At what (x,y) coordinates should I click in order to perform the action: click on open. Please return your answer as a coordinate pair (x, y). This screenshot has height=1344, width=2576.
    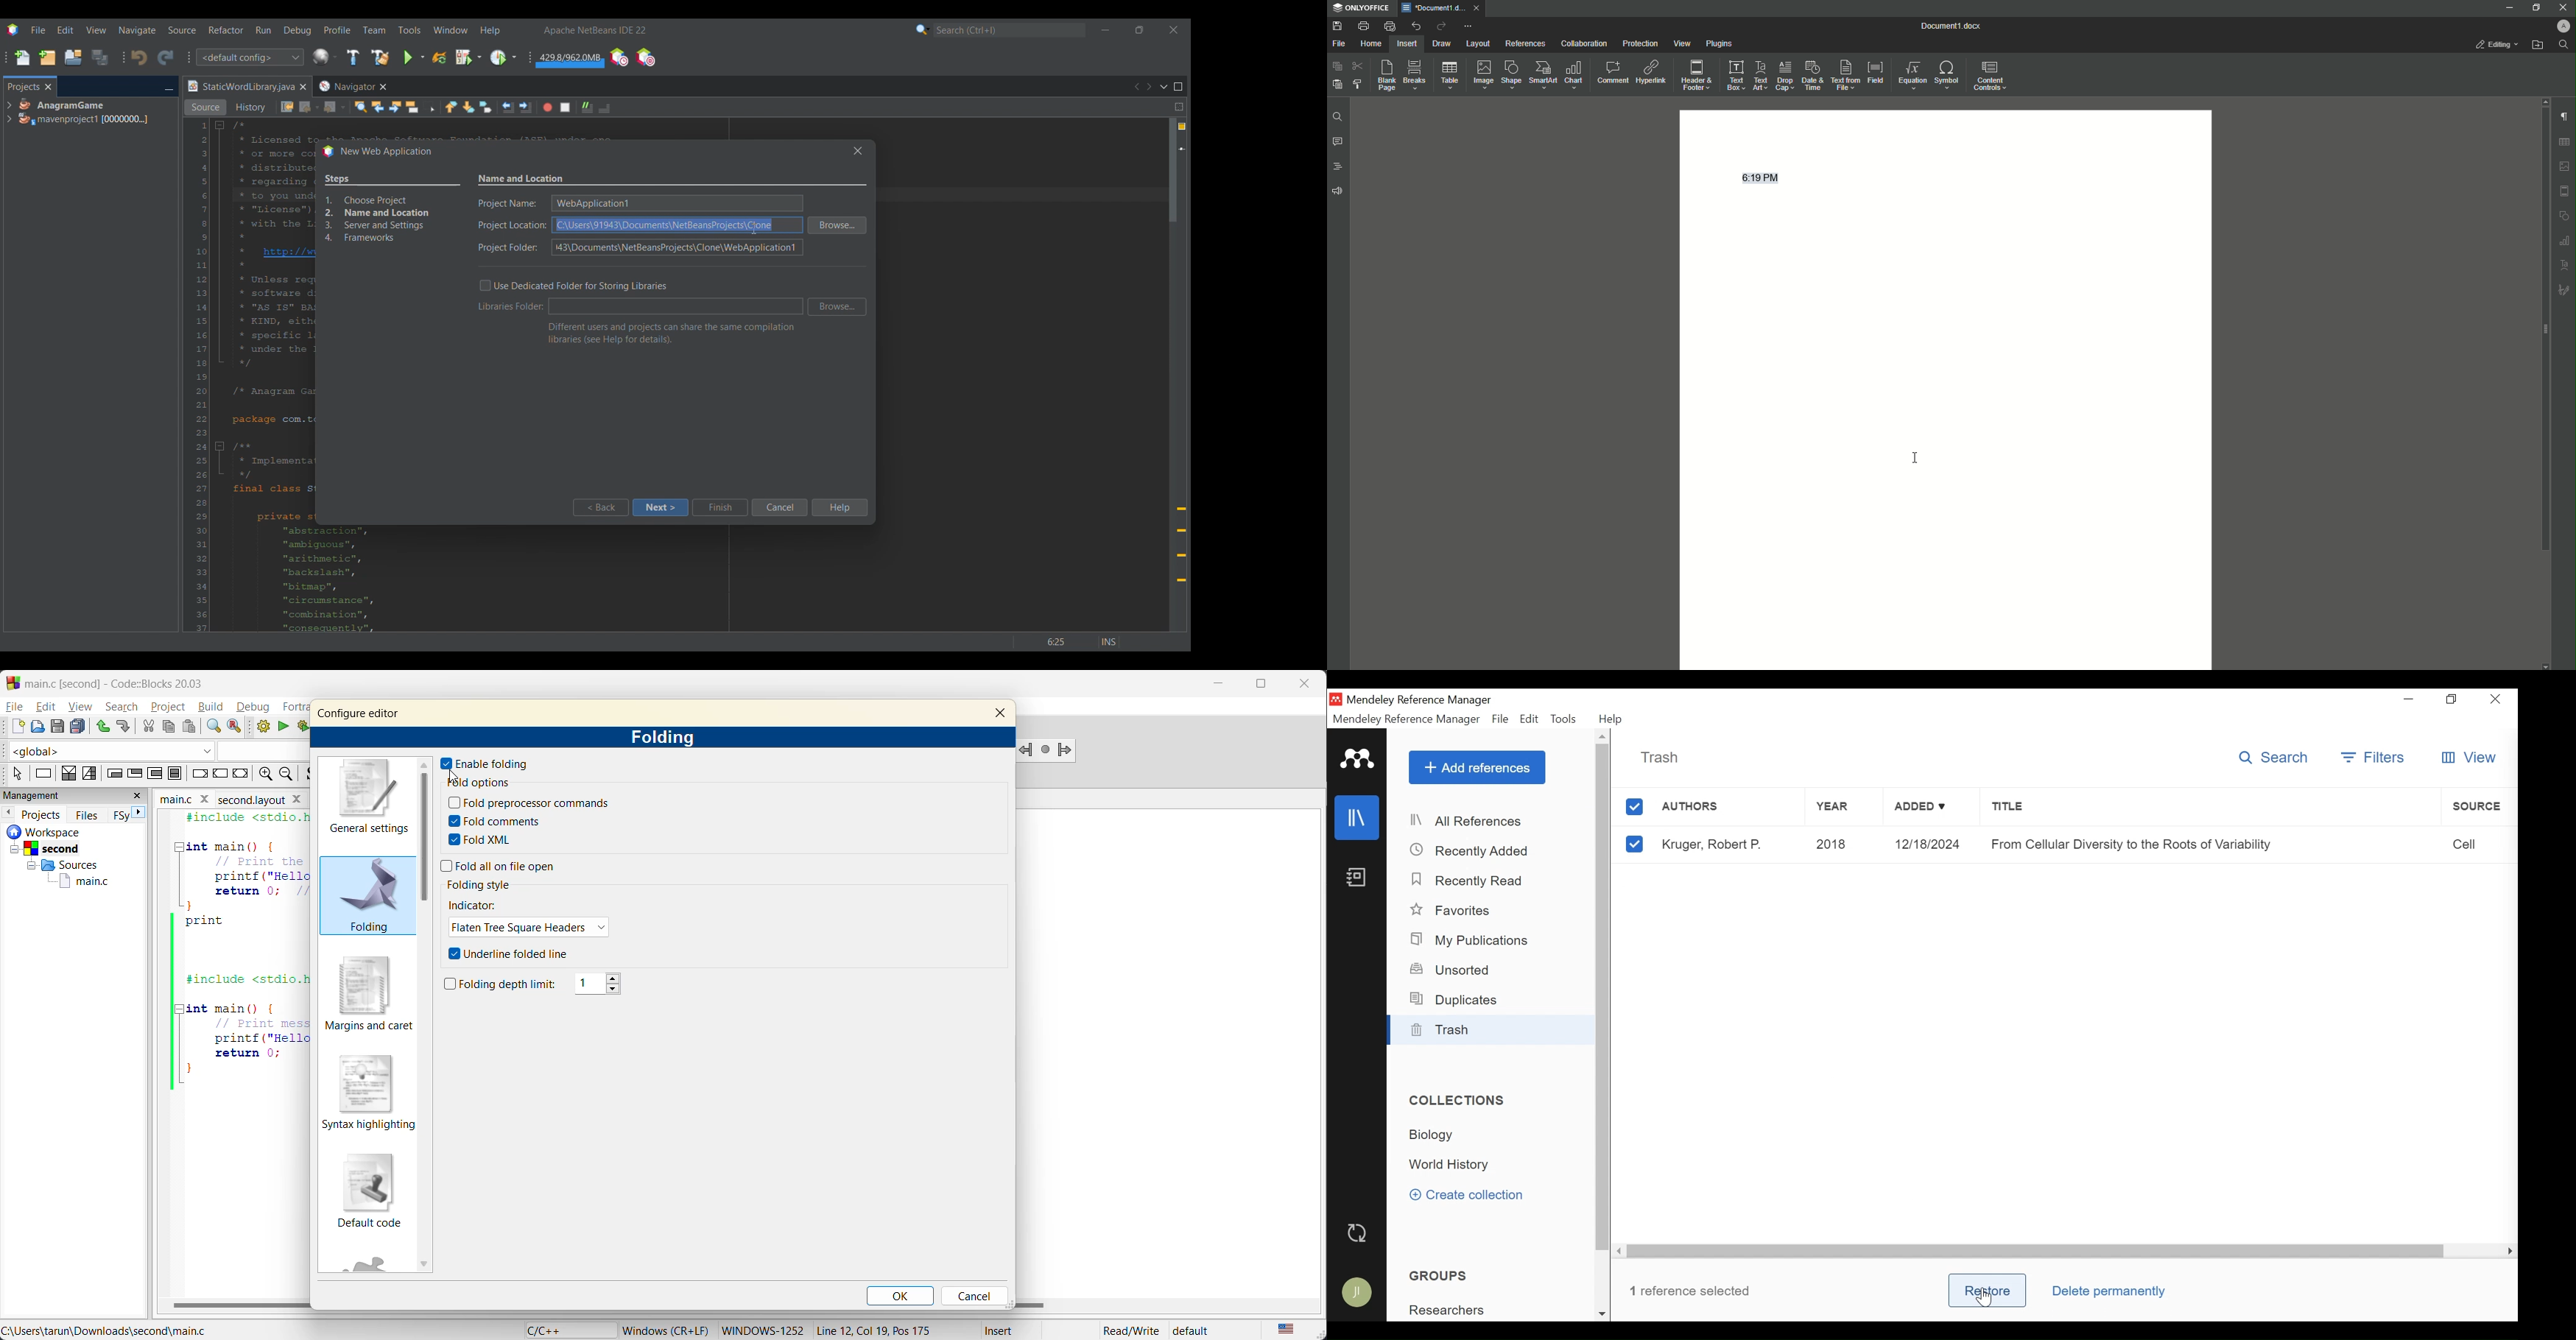
    Looking at the image, I should click on (40, 726).